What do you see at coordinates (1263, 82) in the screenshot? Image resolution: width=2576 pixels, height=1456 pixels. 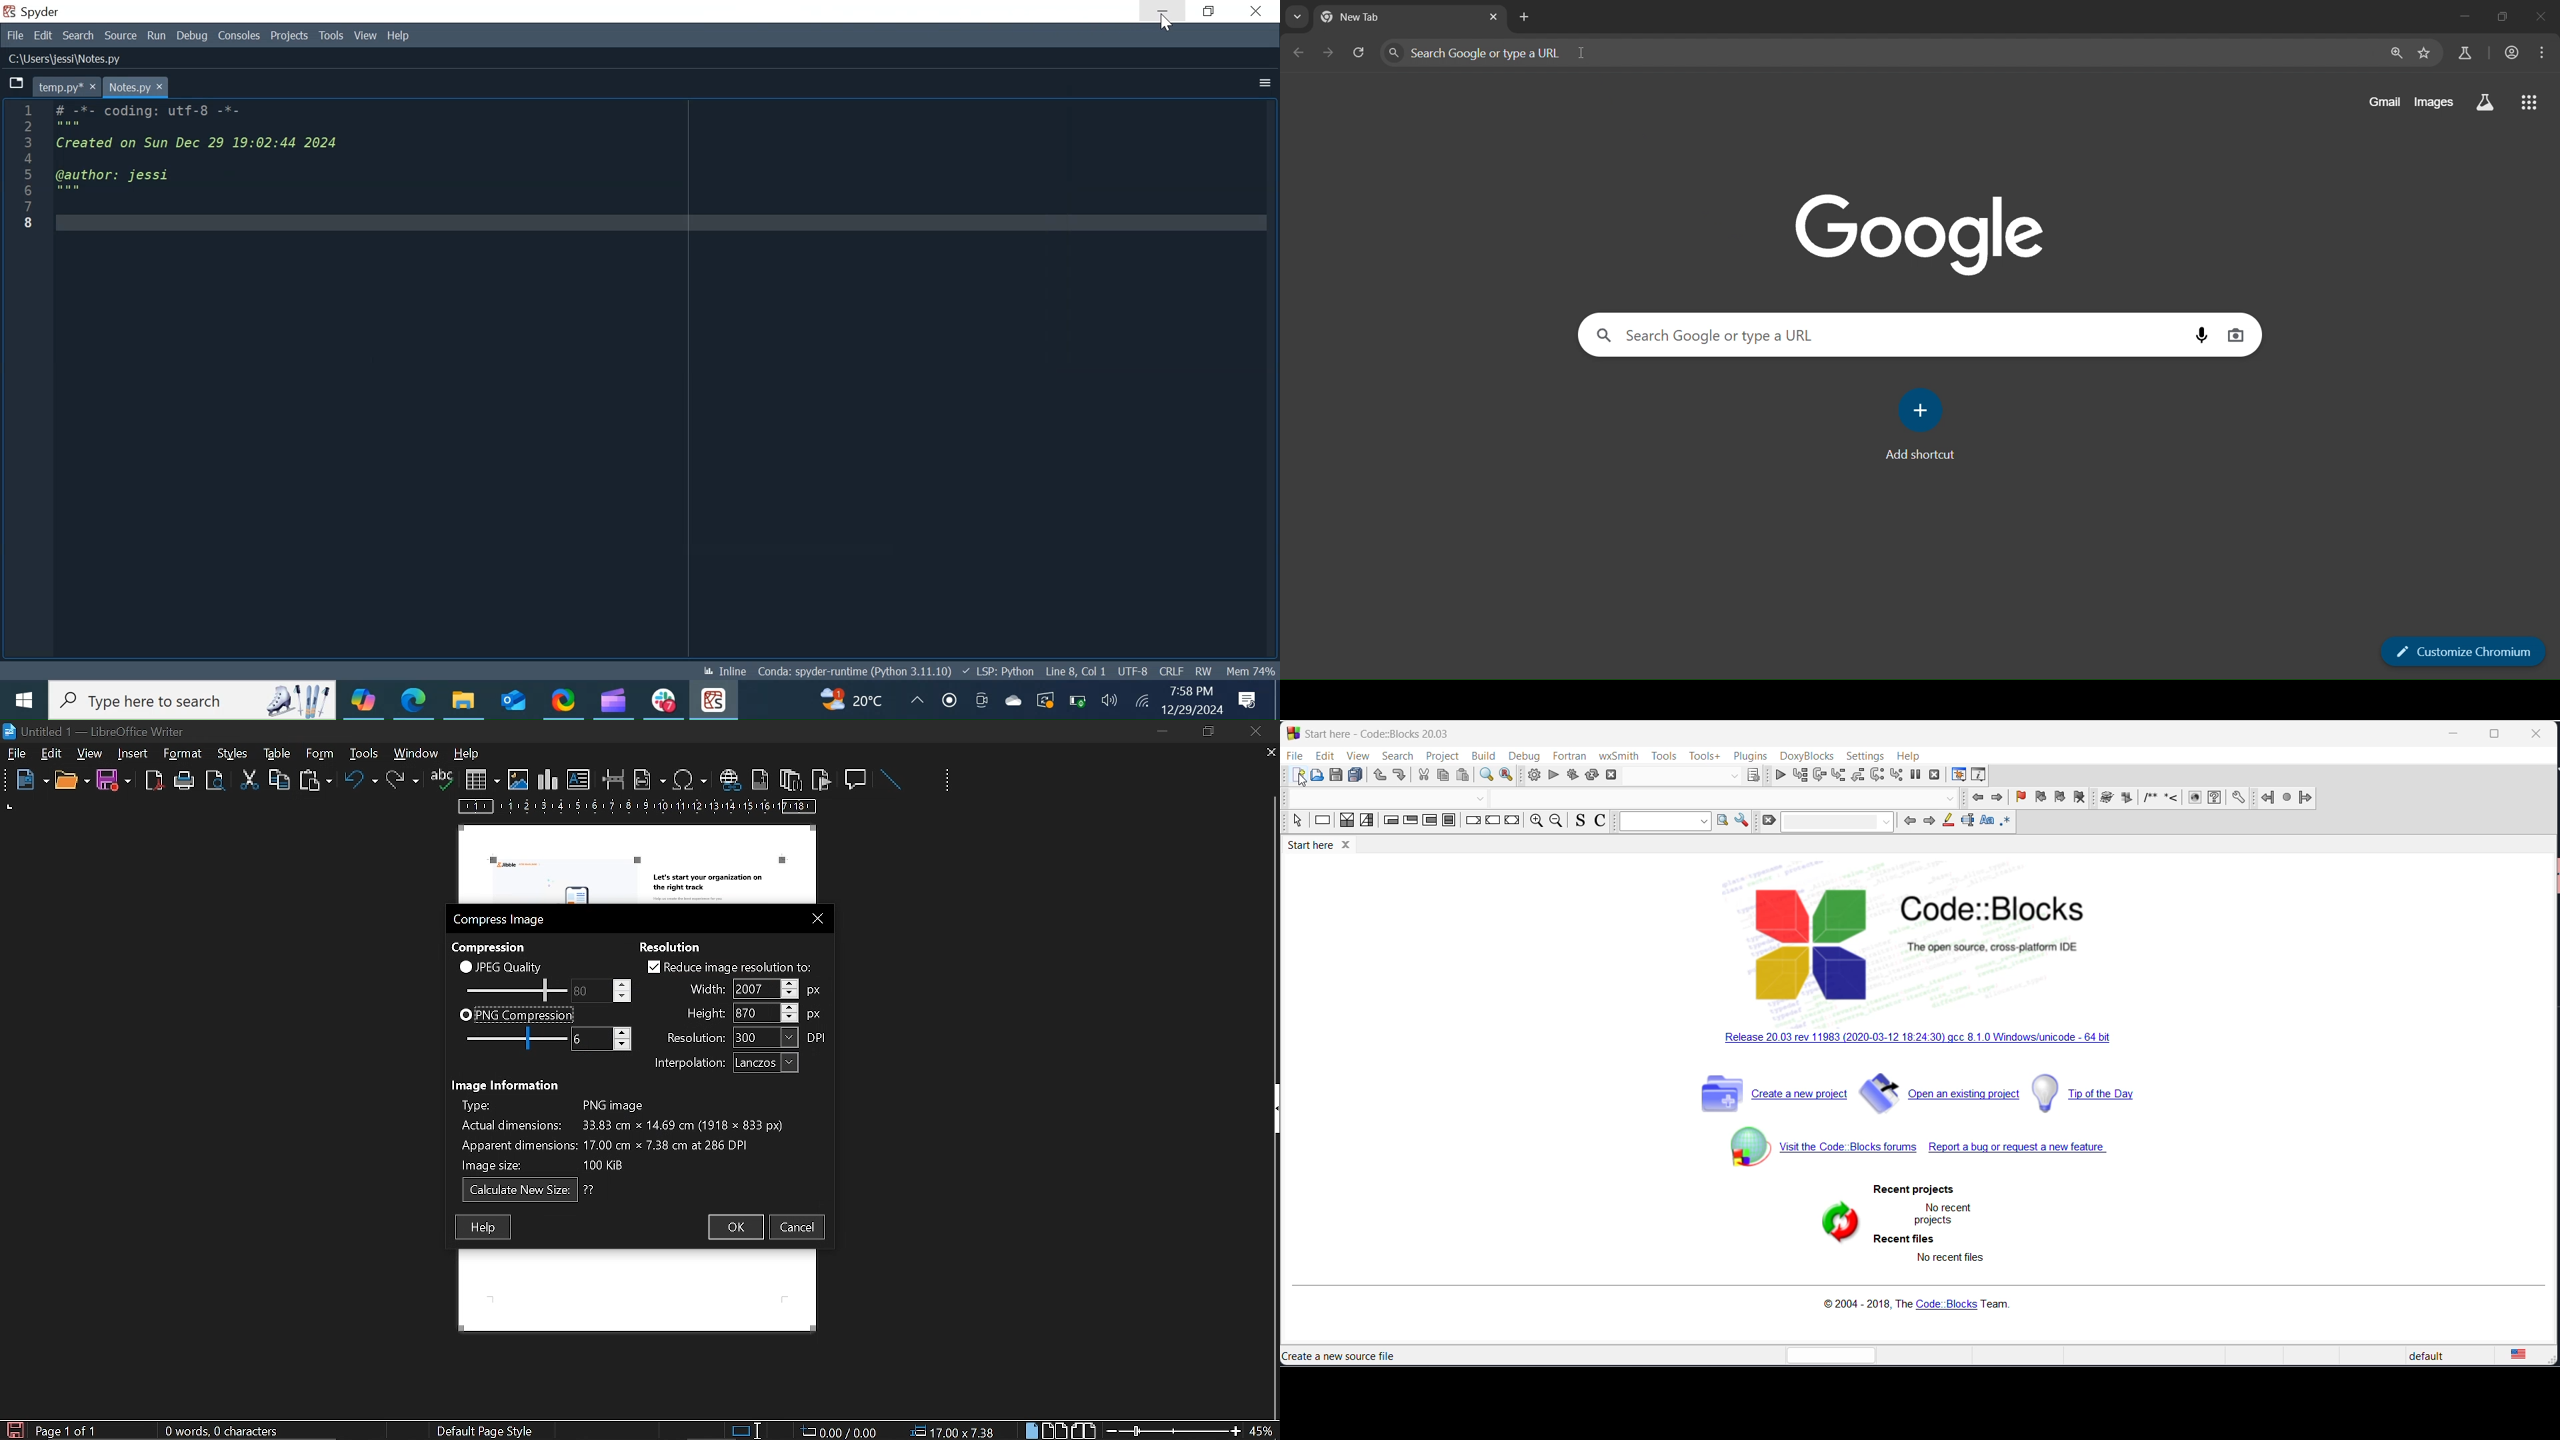 I see `More Options` at bounding box center [1263, 82].